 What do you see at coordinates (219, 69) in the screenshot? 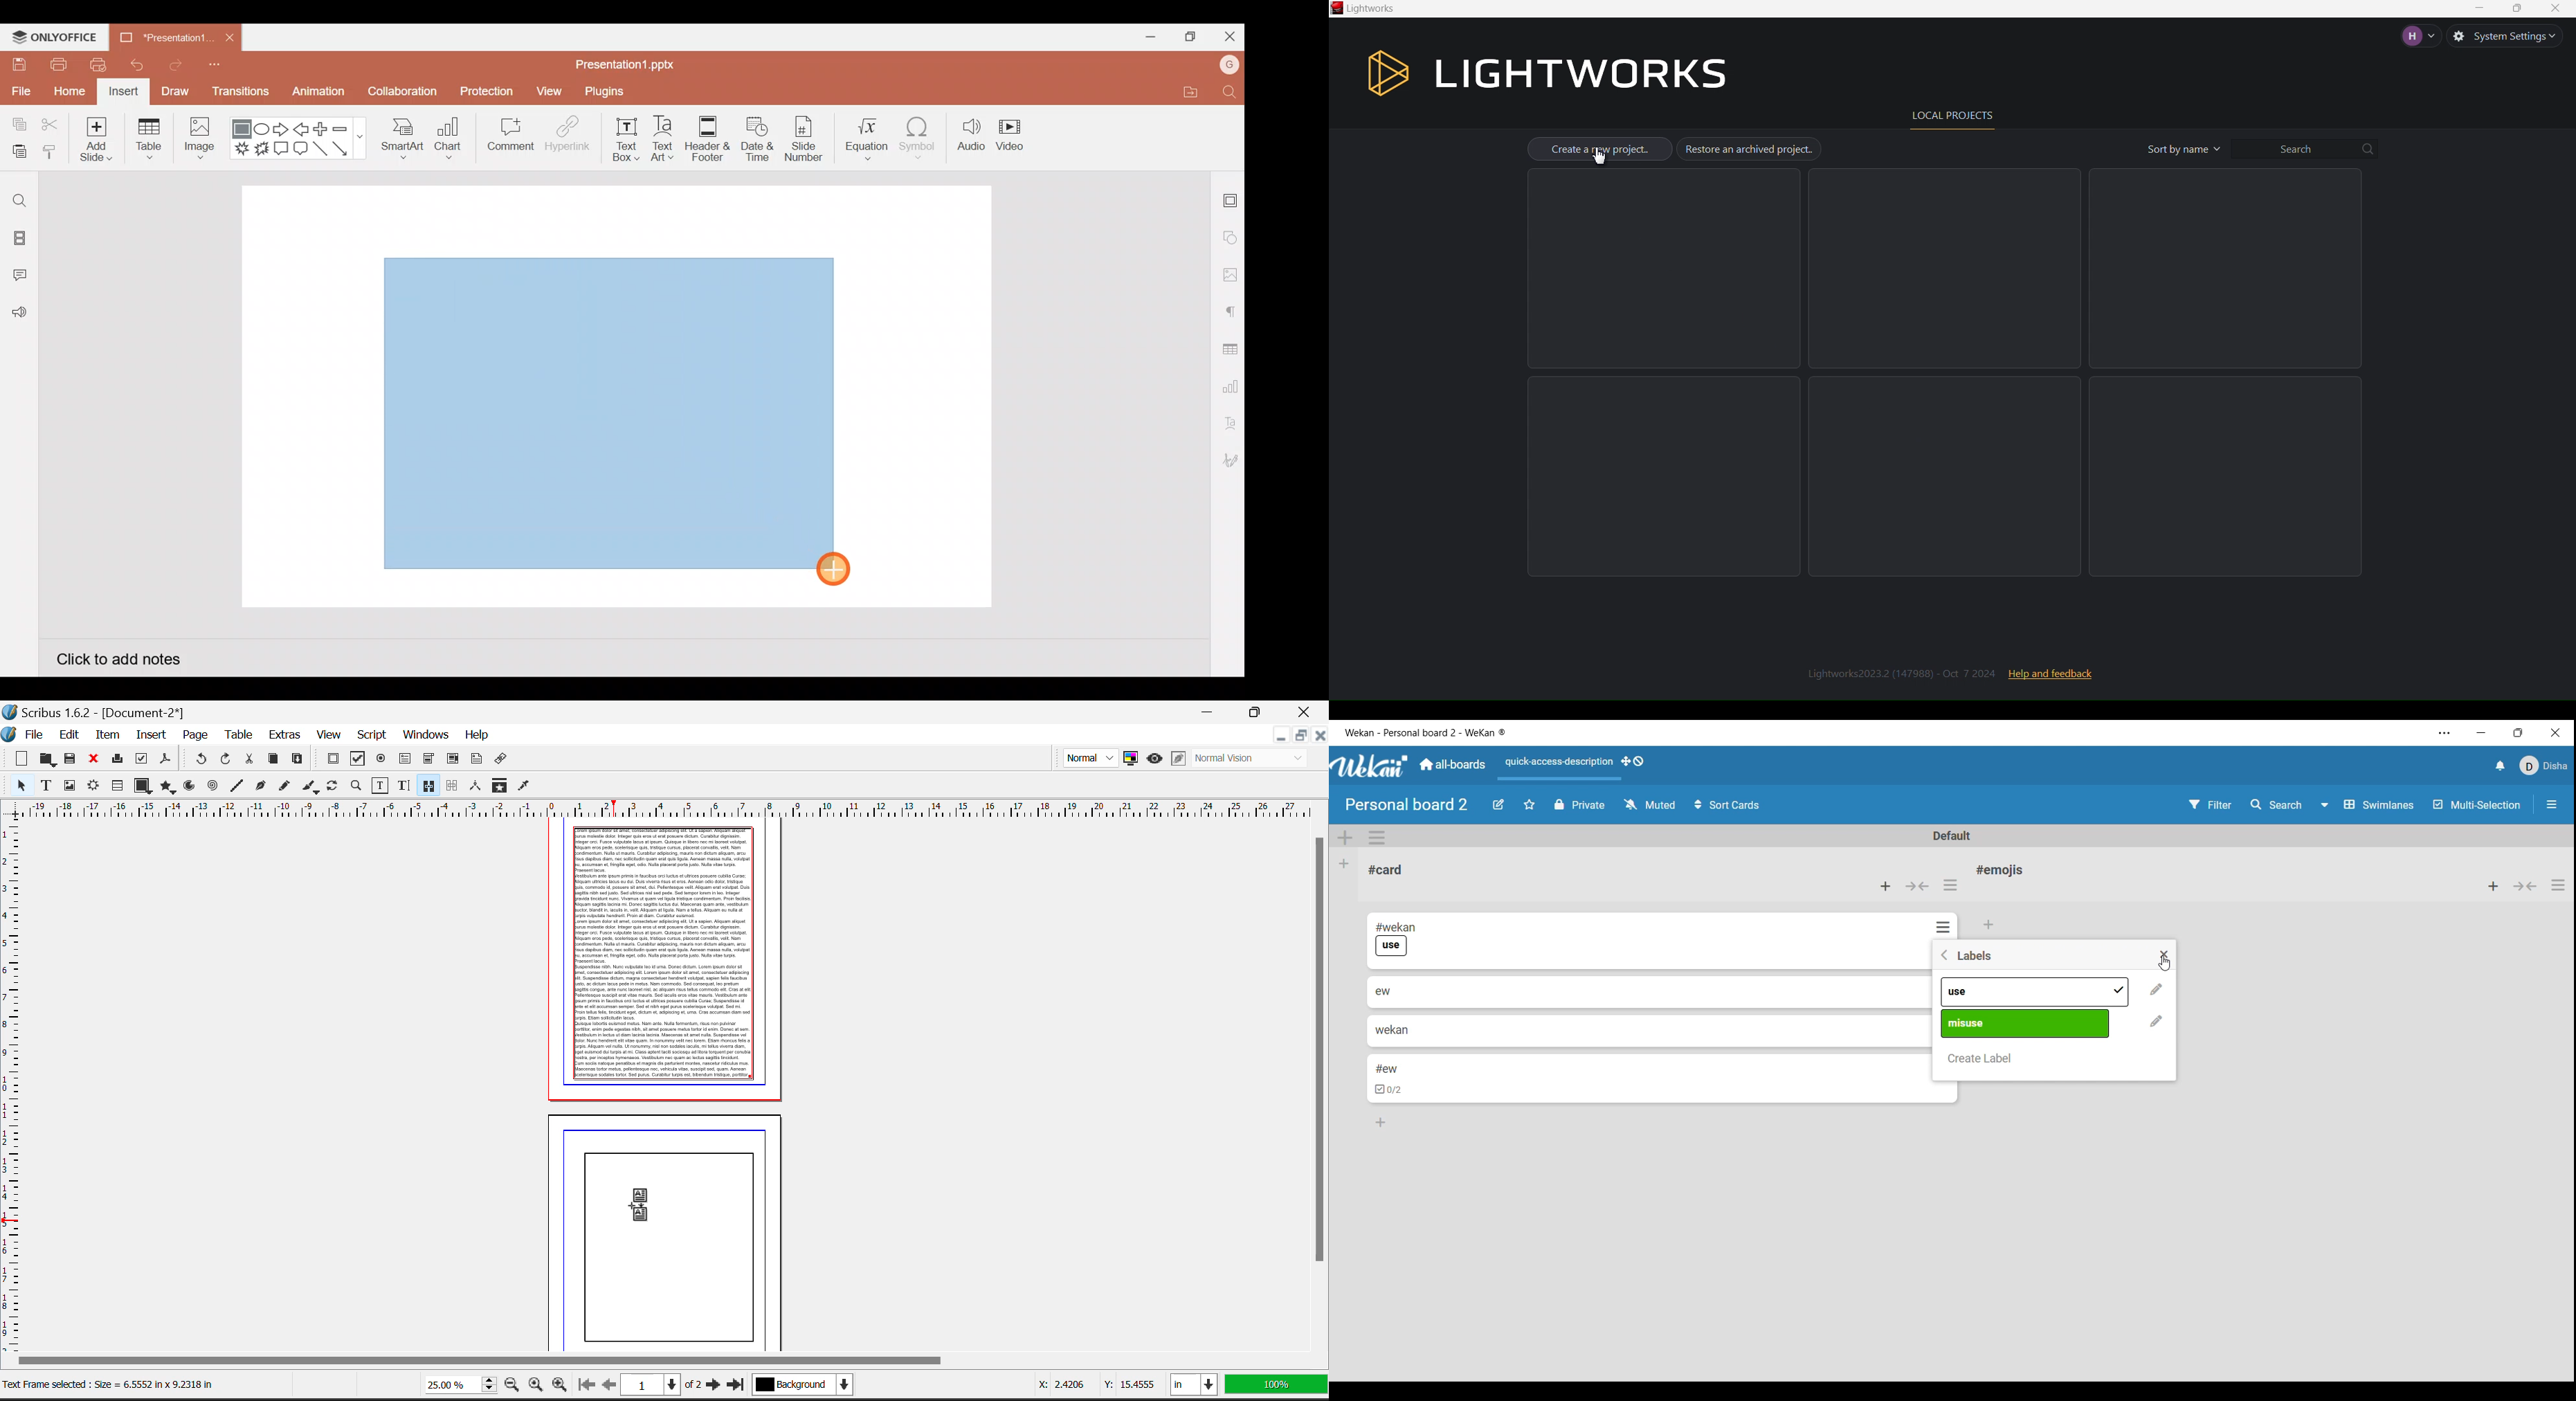
I see `Customize quick access toolbar` at bounding box center [219, 69].